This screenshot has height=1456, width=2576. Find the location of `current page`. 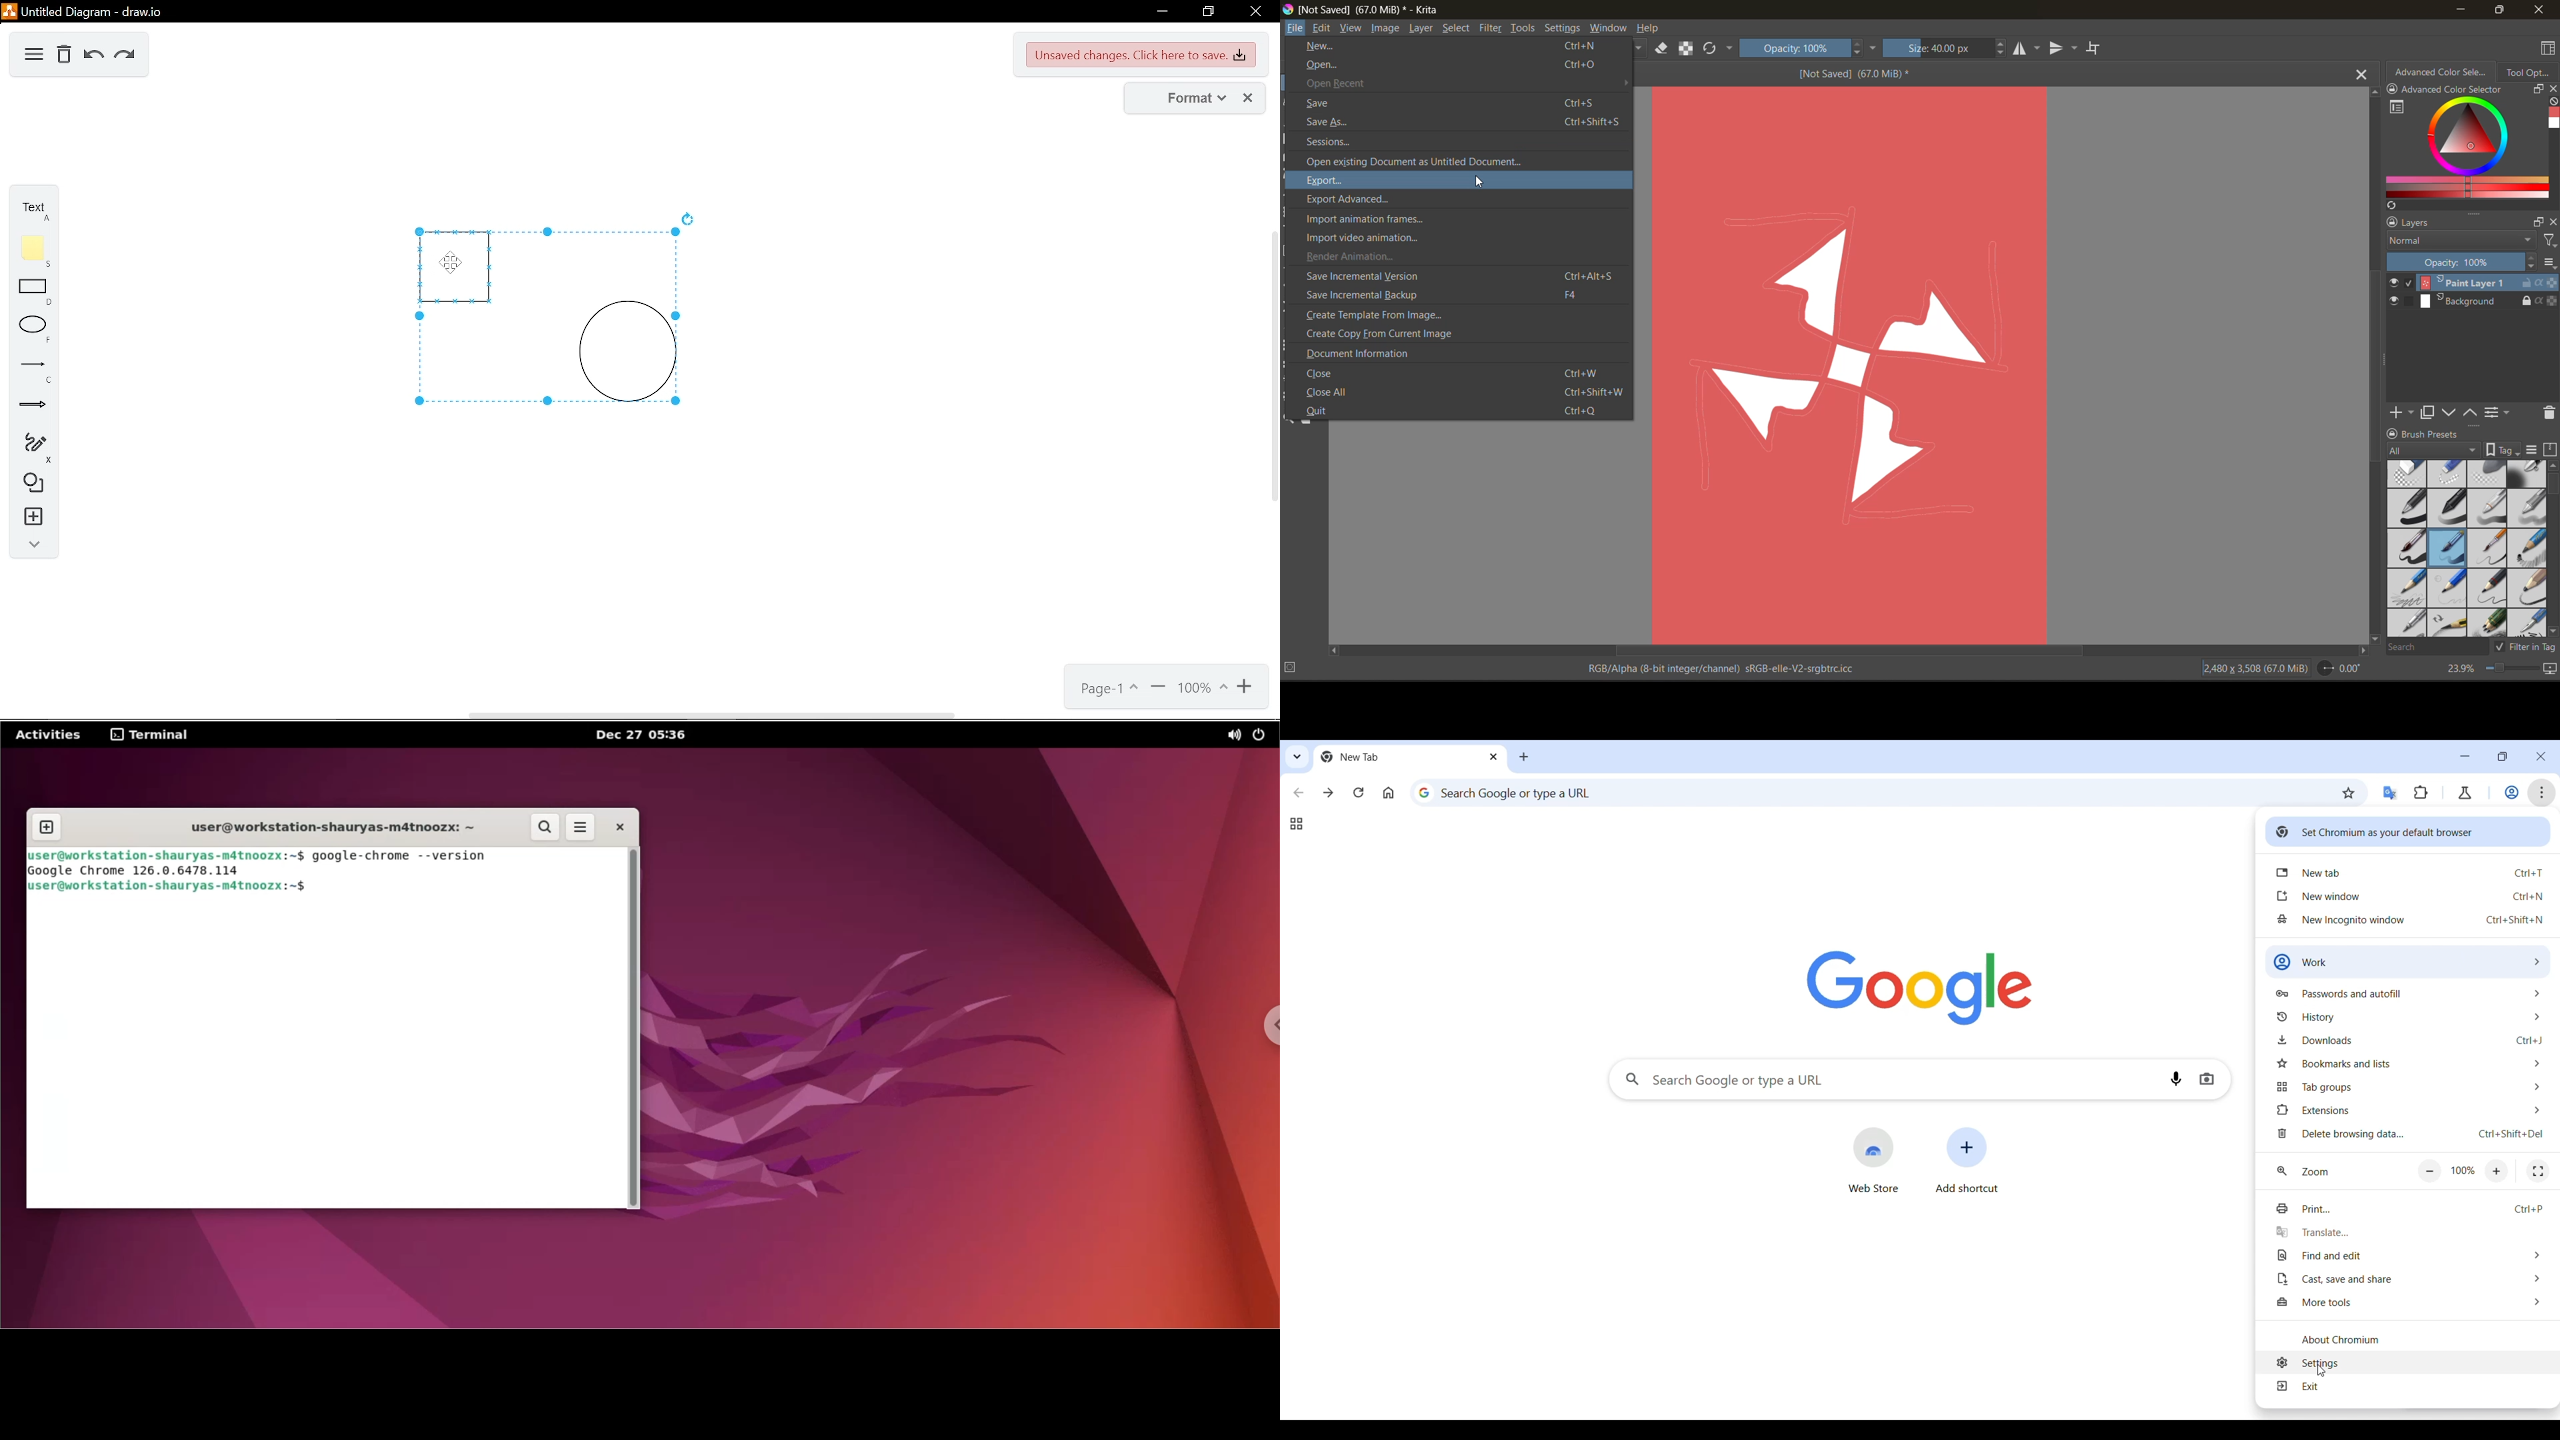

current page is located at coordinates (1106, 690).